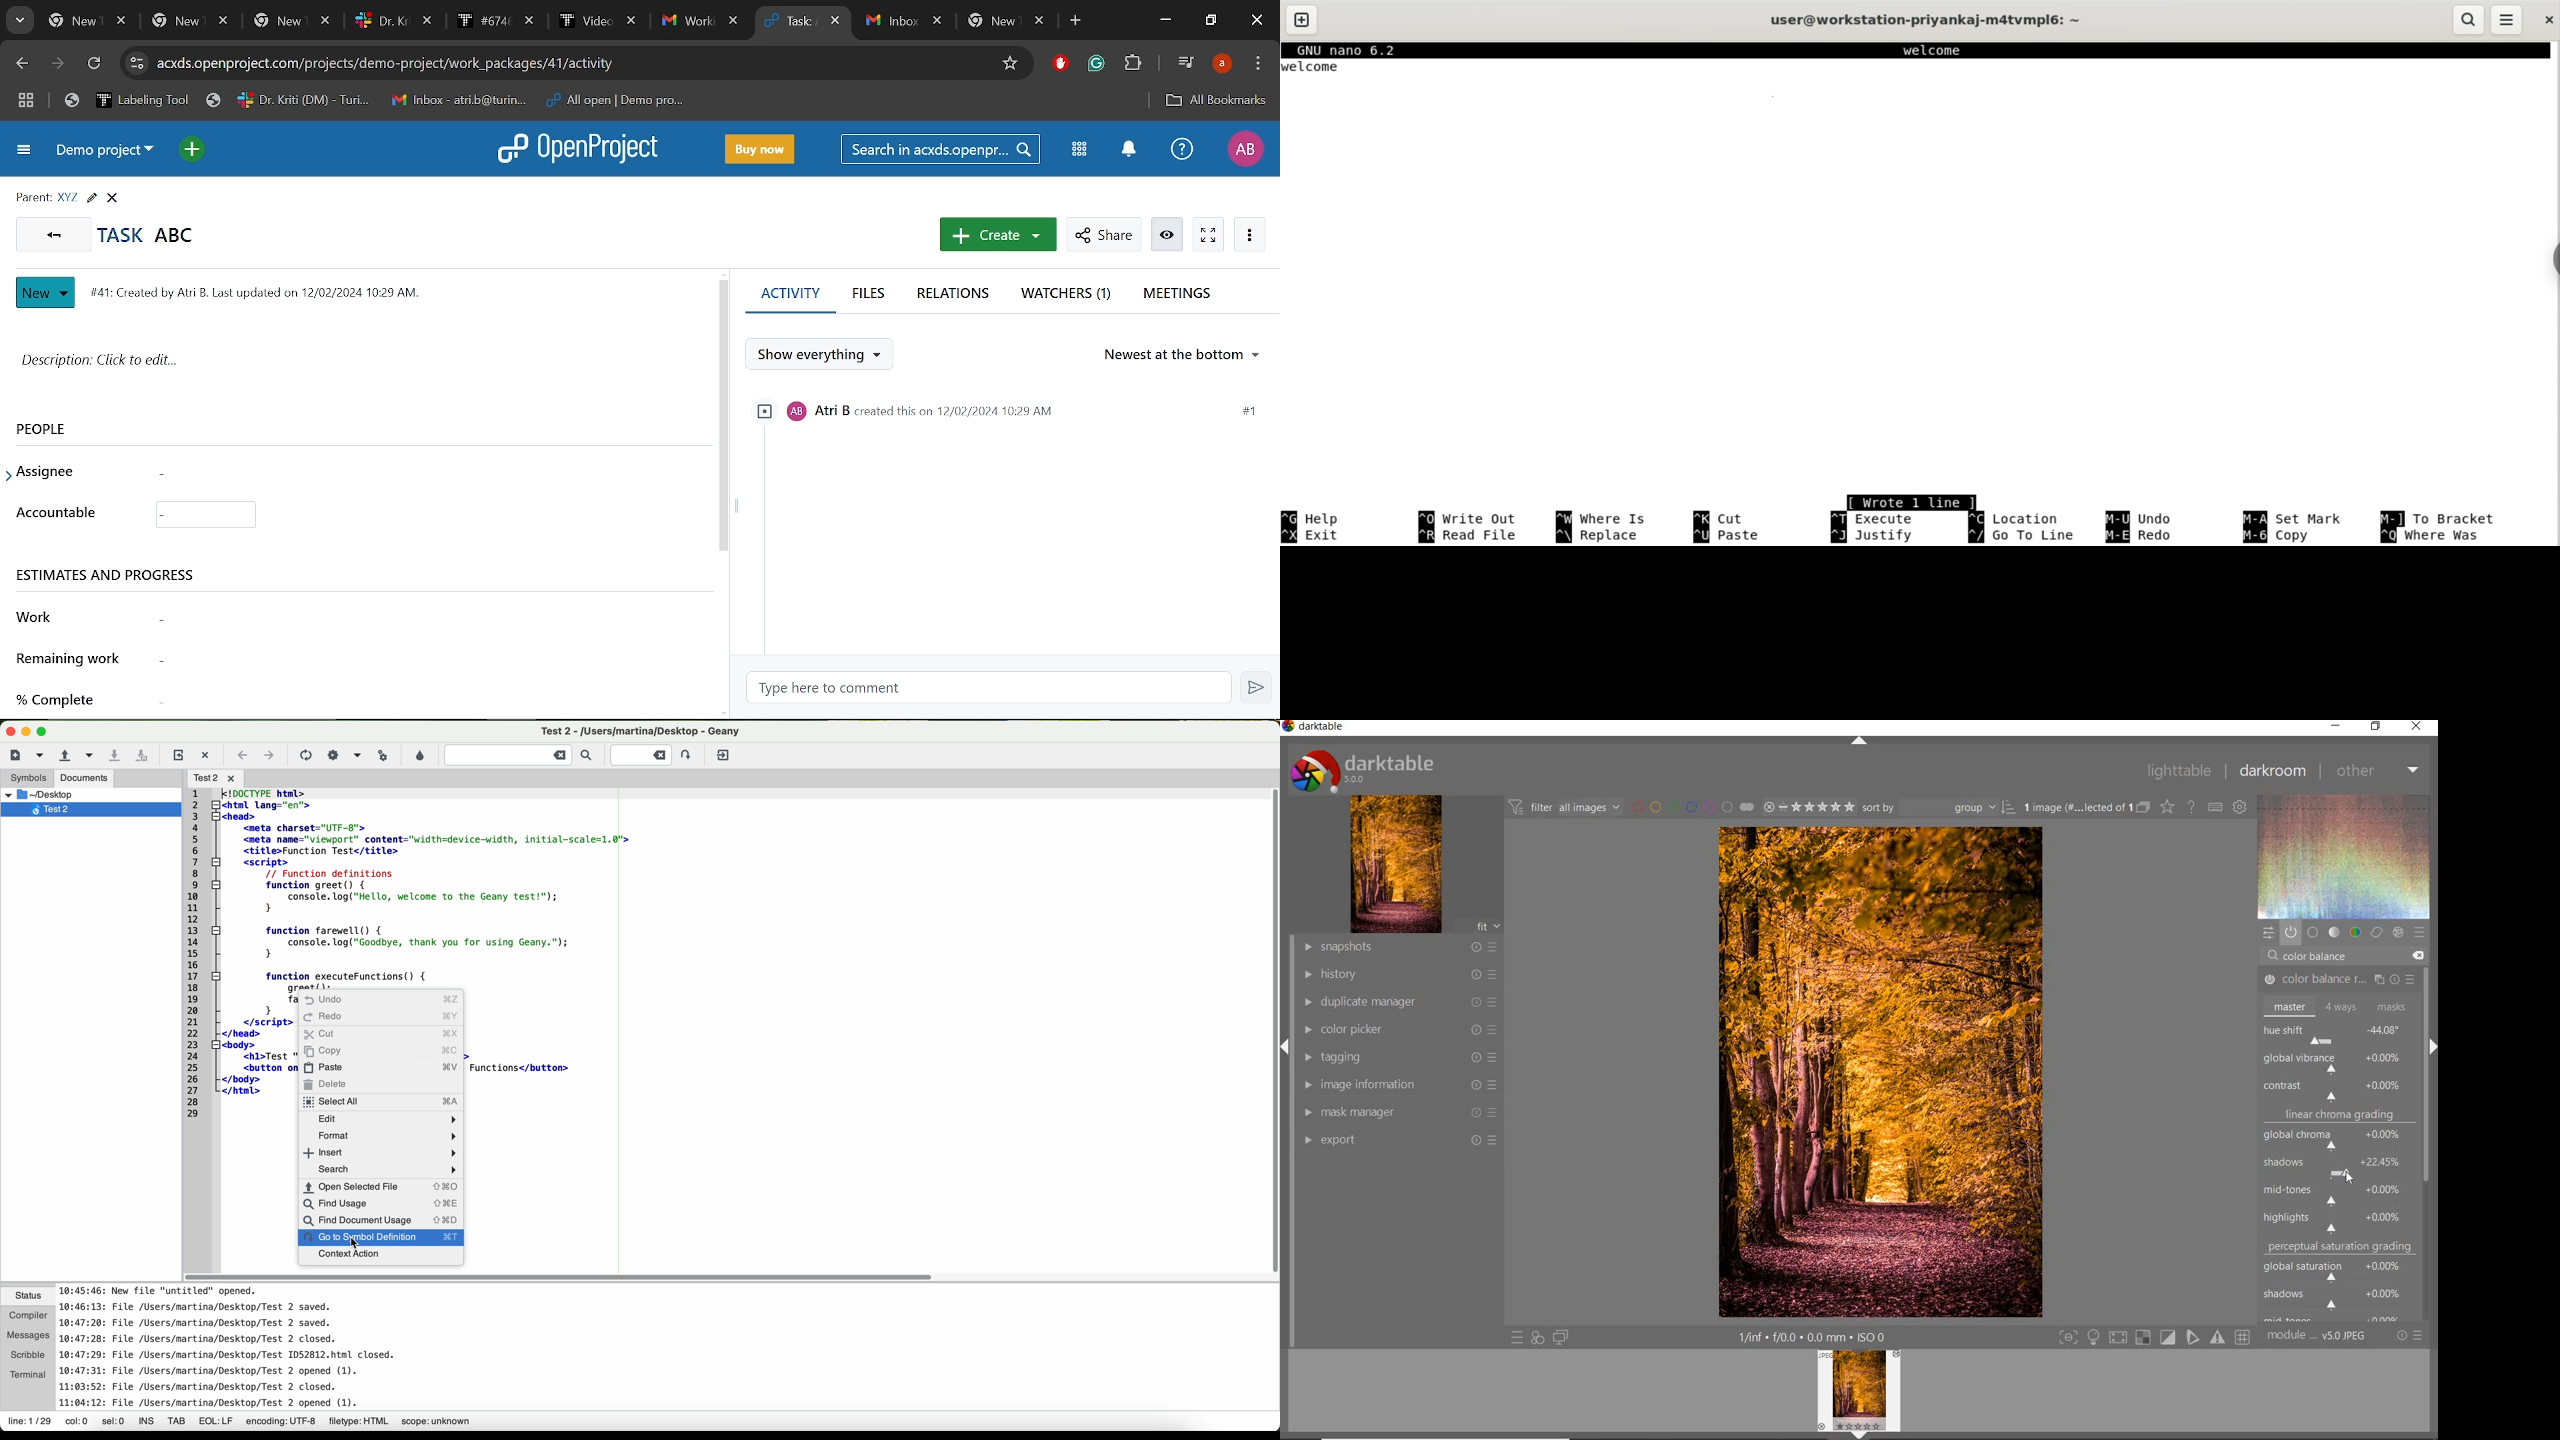  I want to click on ROTATE ALL HUES BY AN ANGLE AT THE SAME LUMINANCE, so click(2319, 1061).